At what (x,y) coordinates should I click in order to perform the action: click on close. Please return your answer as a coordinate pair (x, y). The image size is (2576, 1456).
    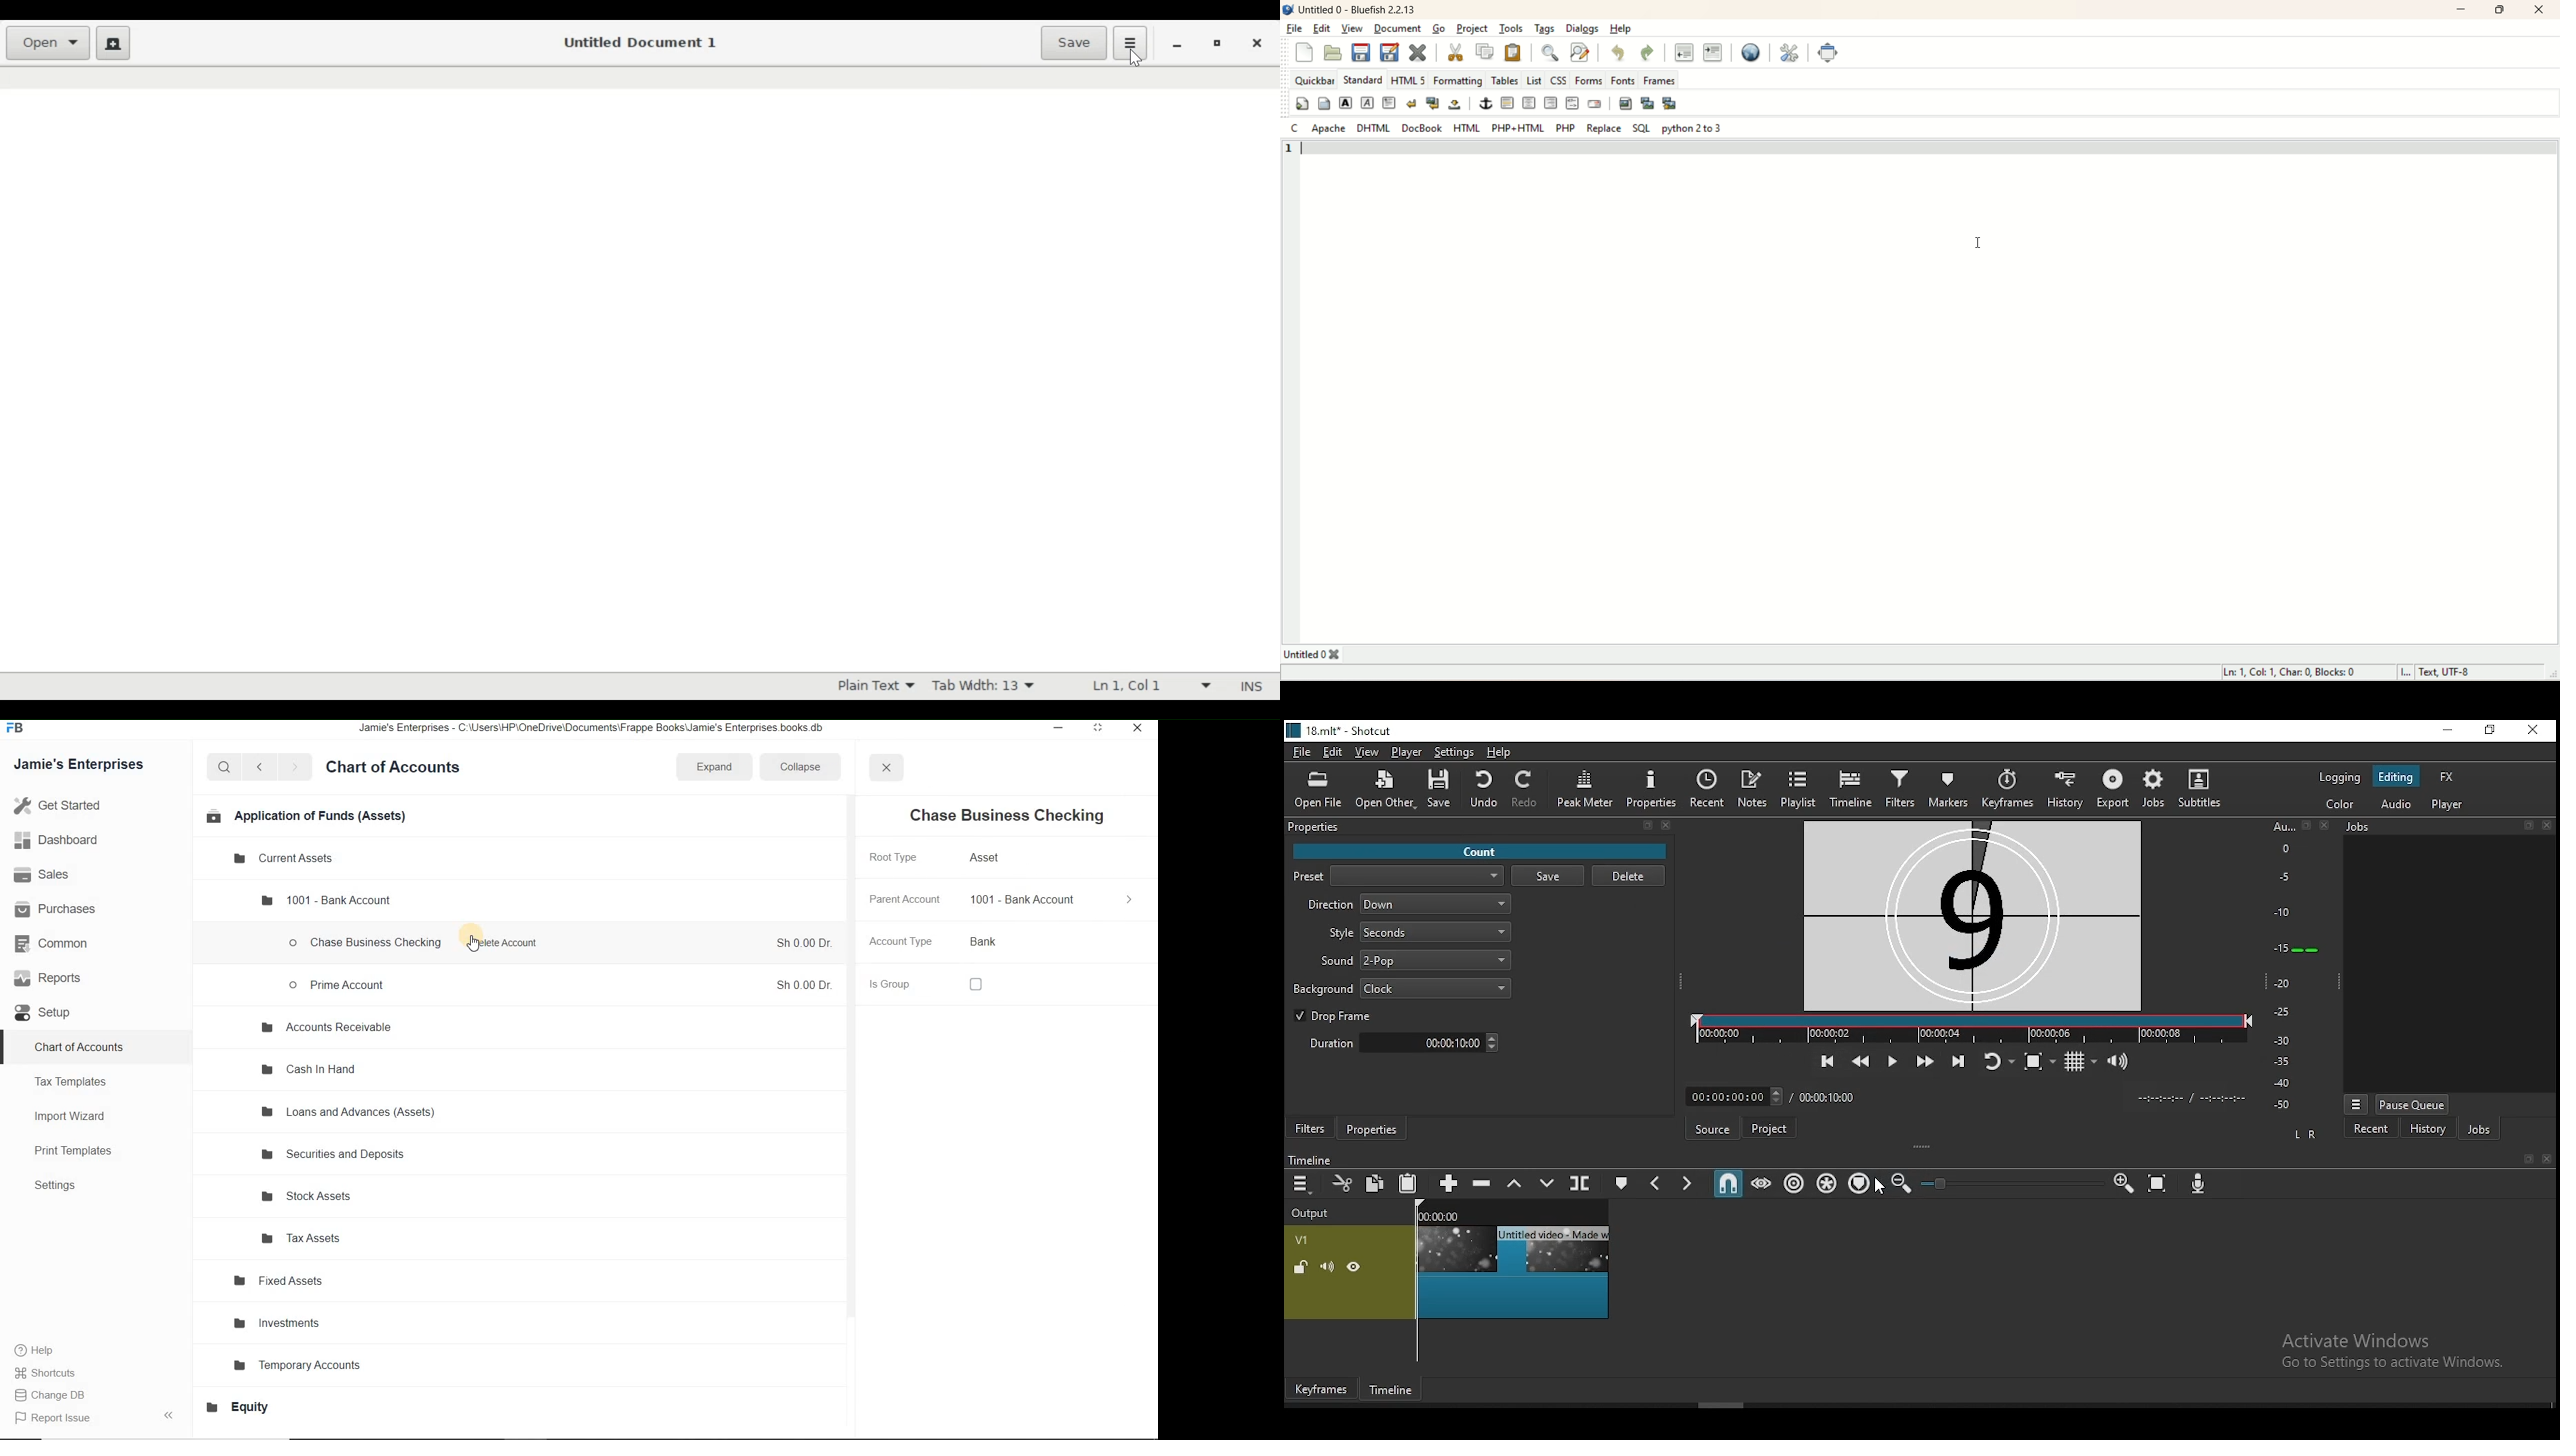
    Looking at the image, I should click on (1139, 729).